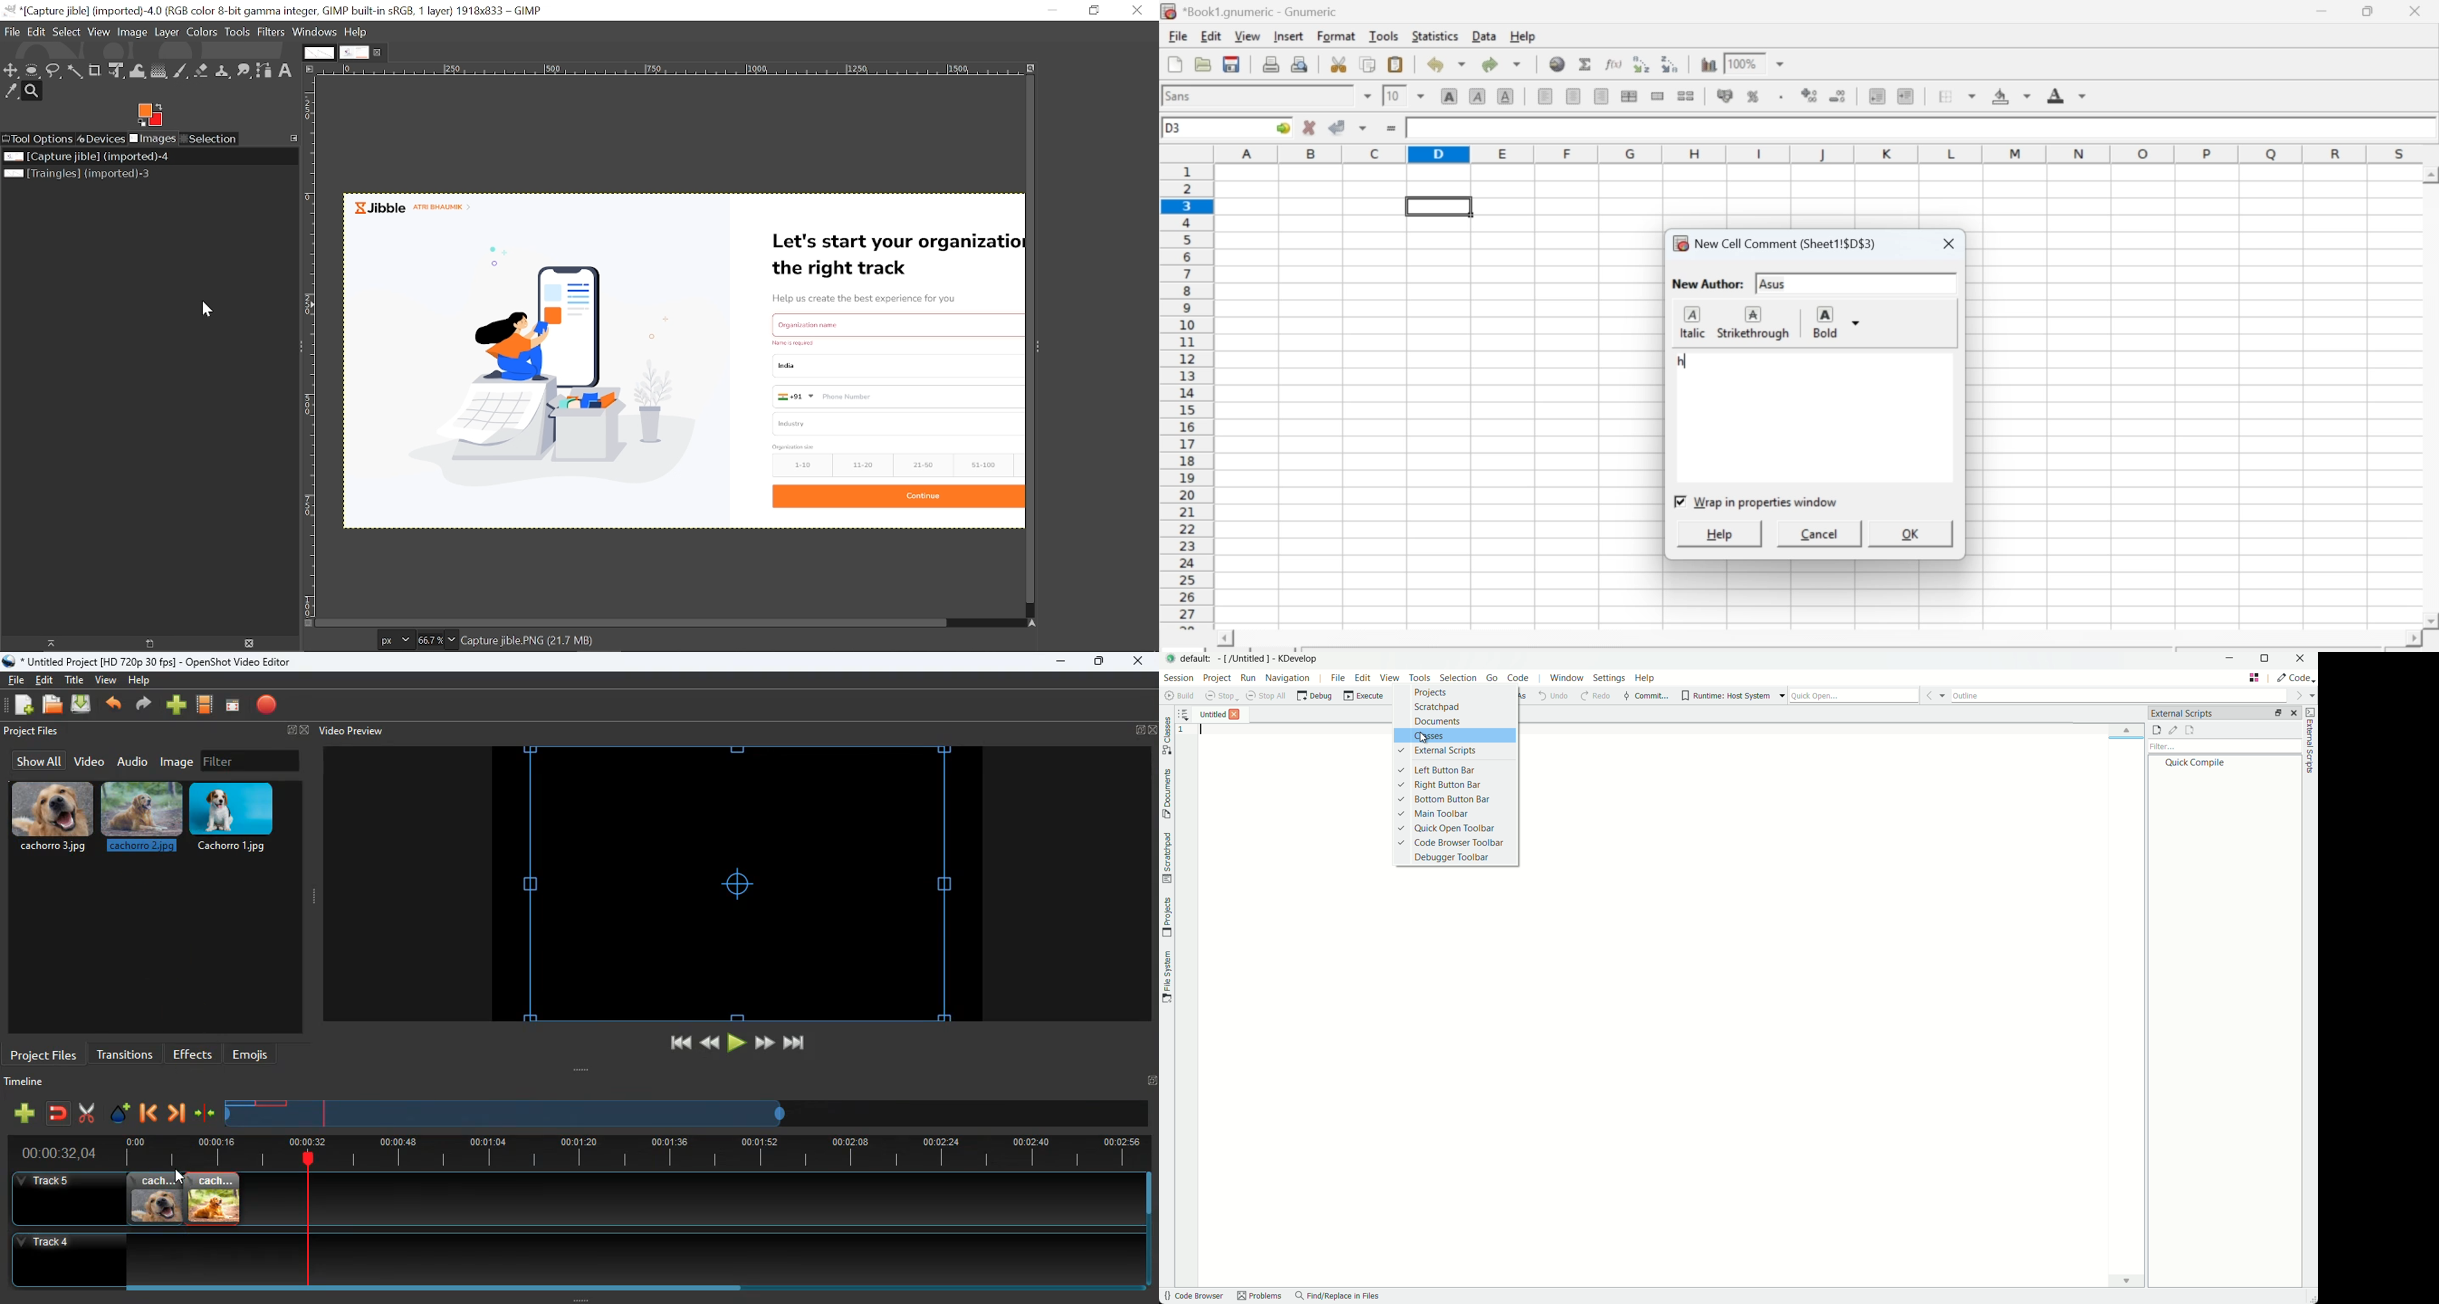  I want to click on time, so click(52, 1153).